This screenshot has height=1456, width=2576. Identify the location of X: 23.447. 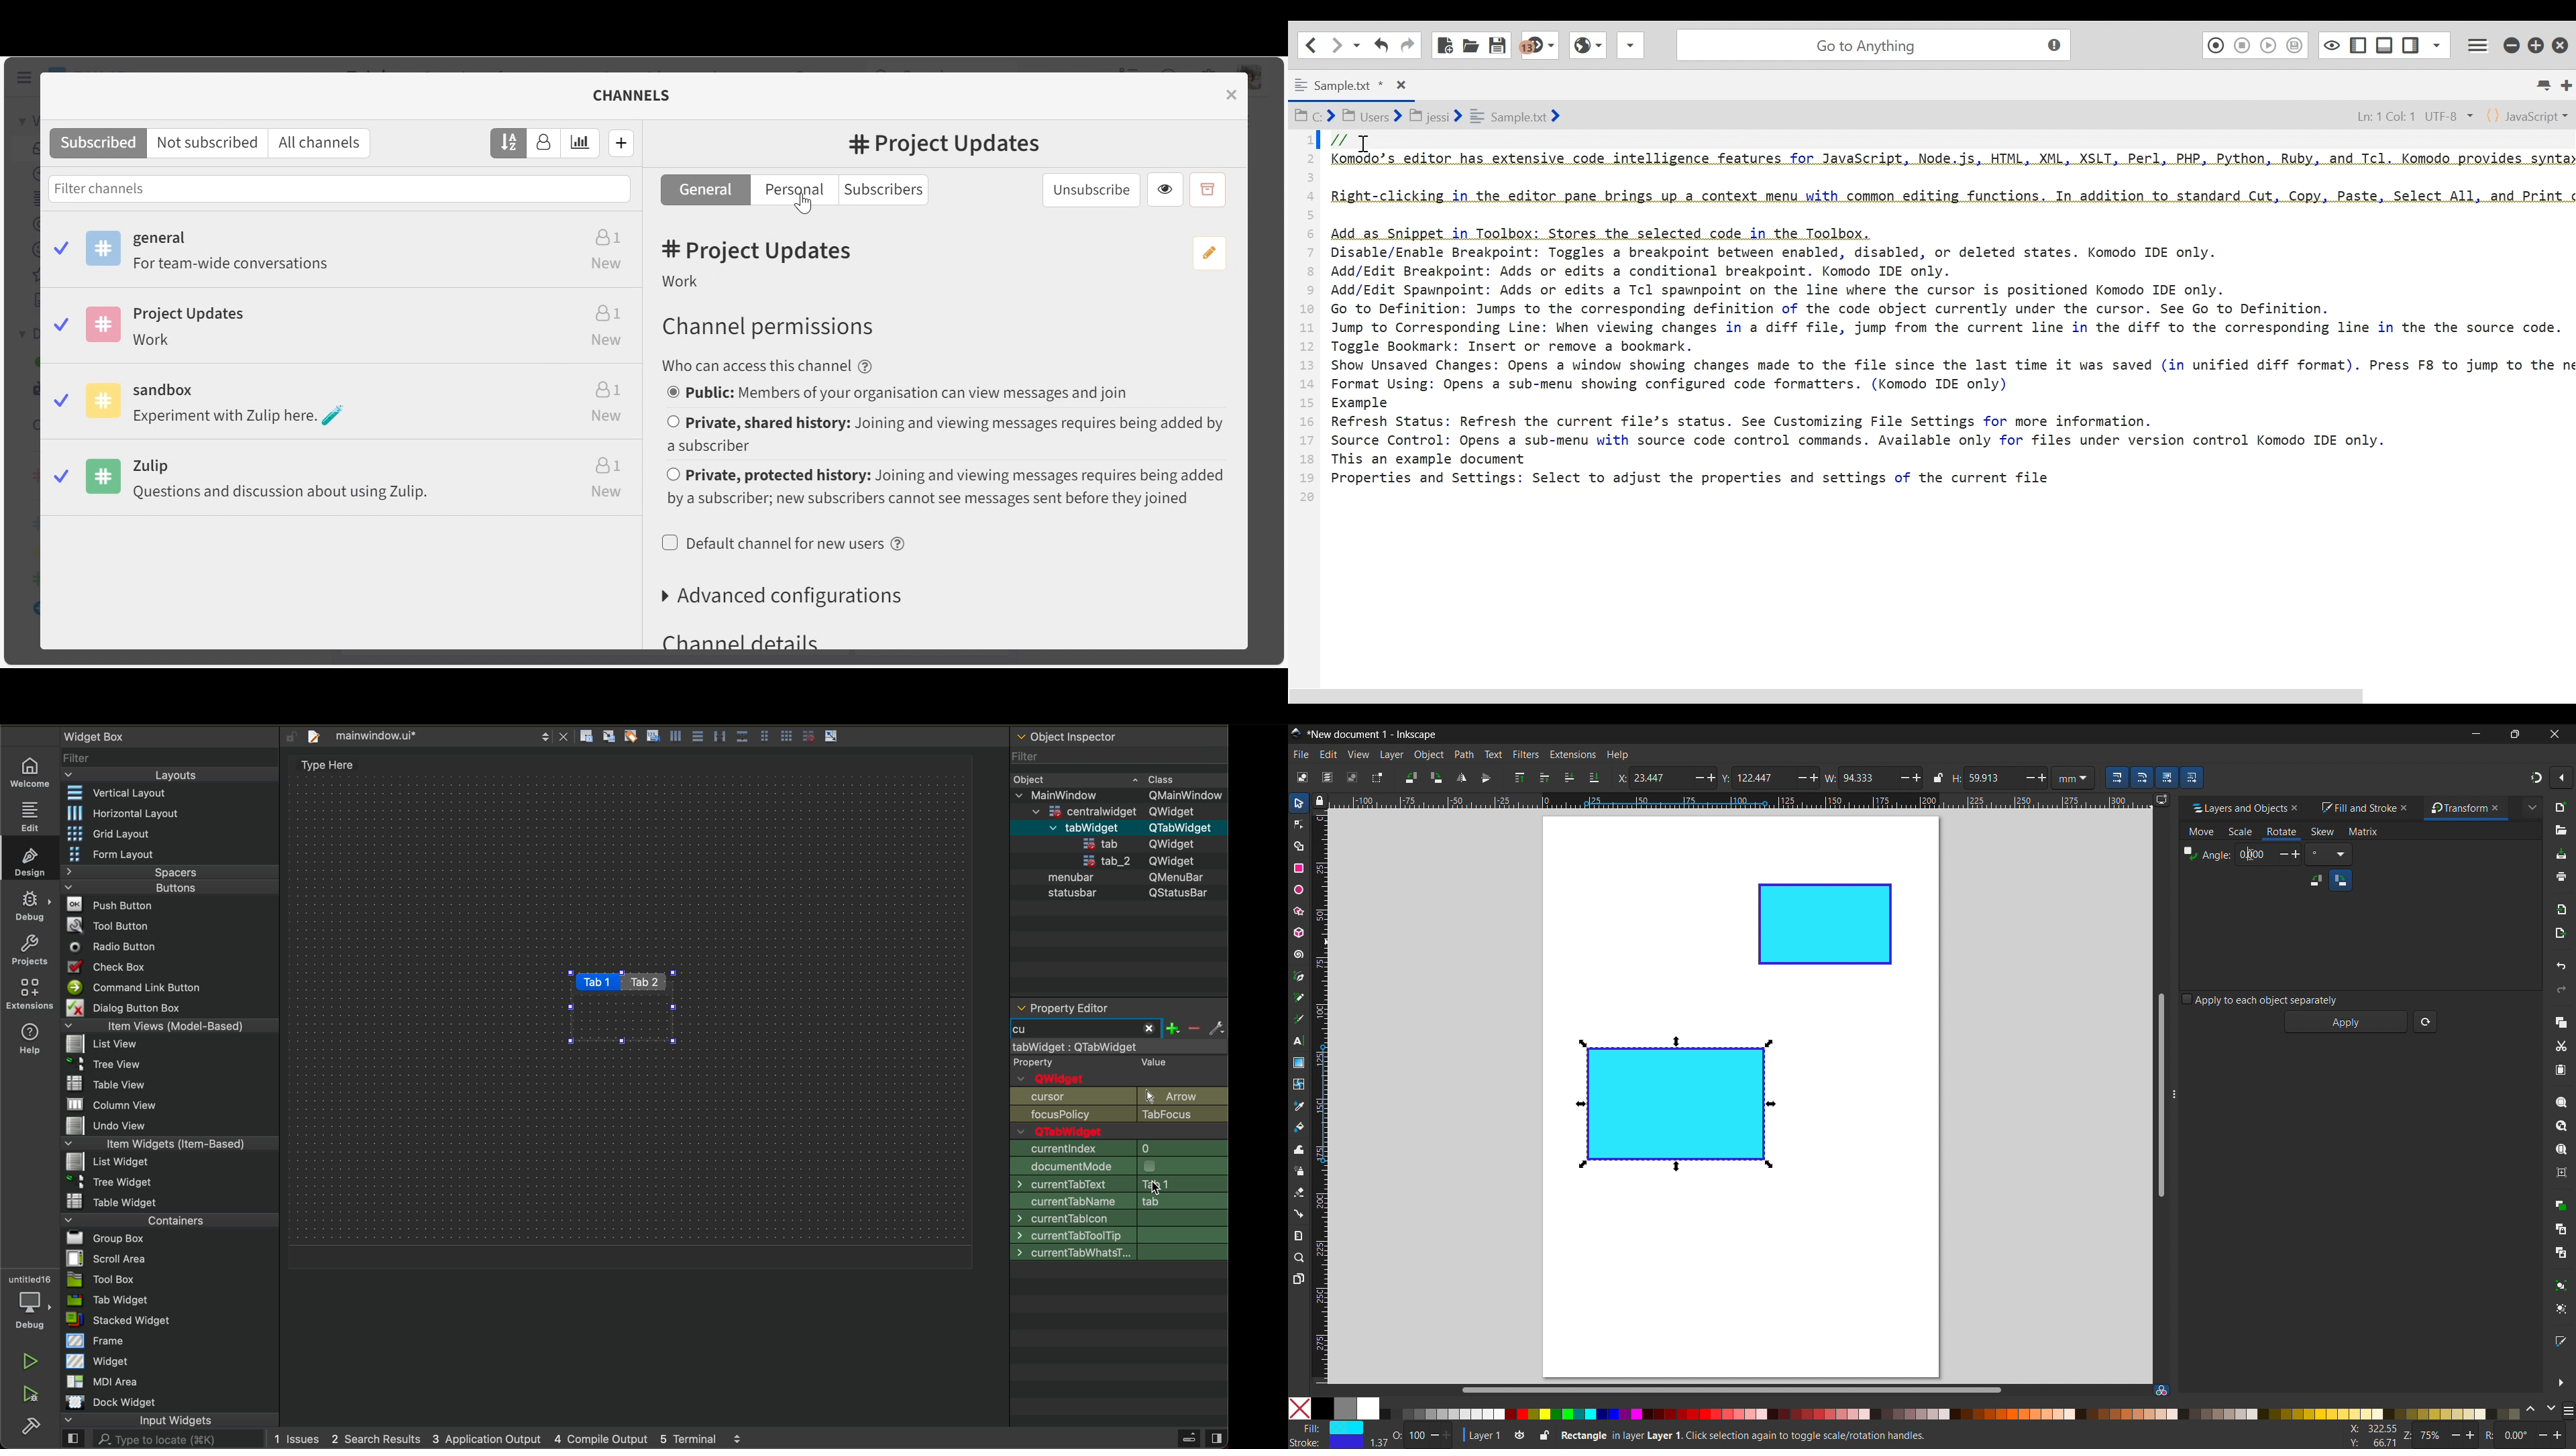
(1650, 777).